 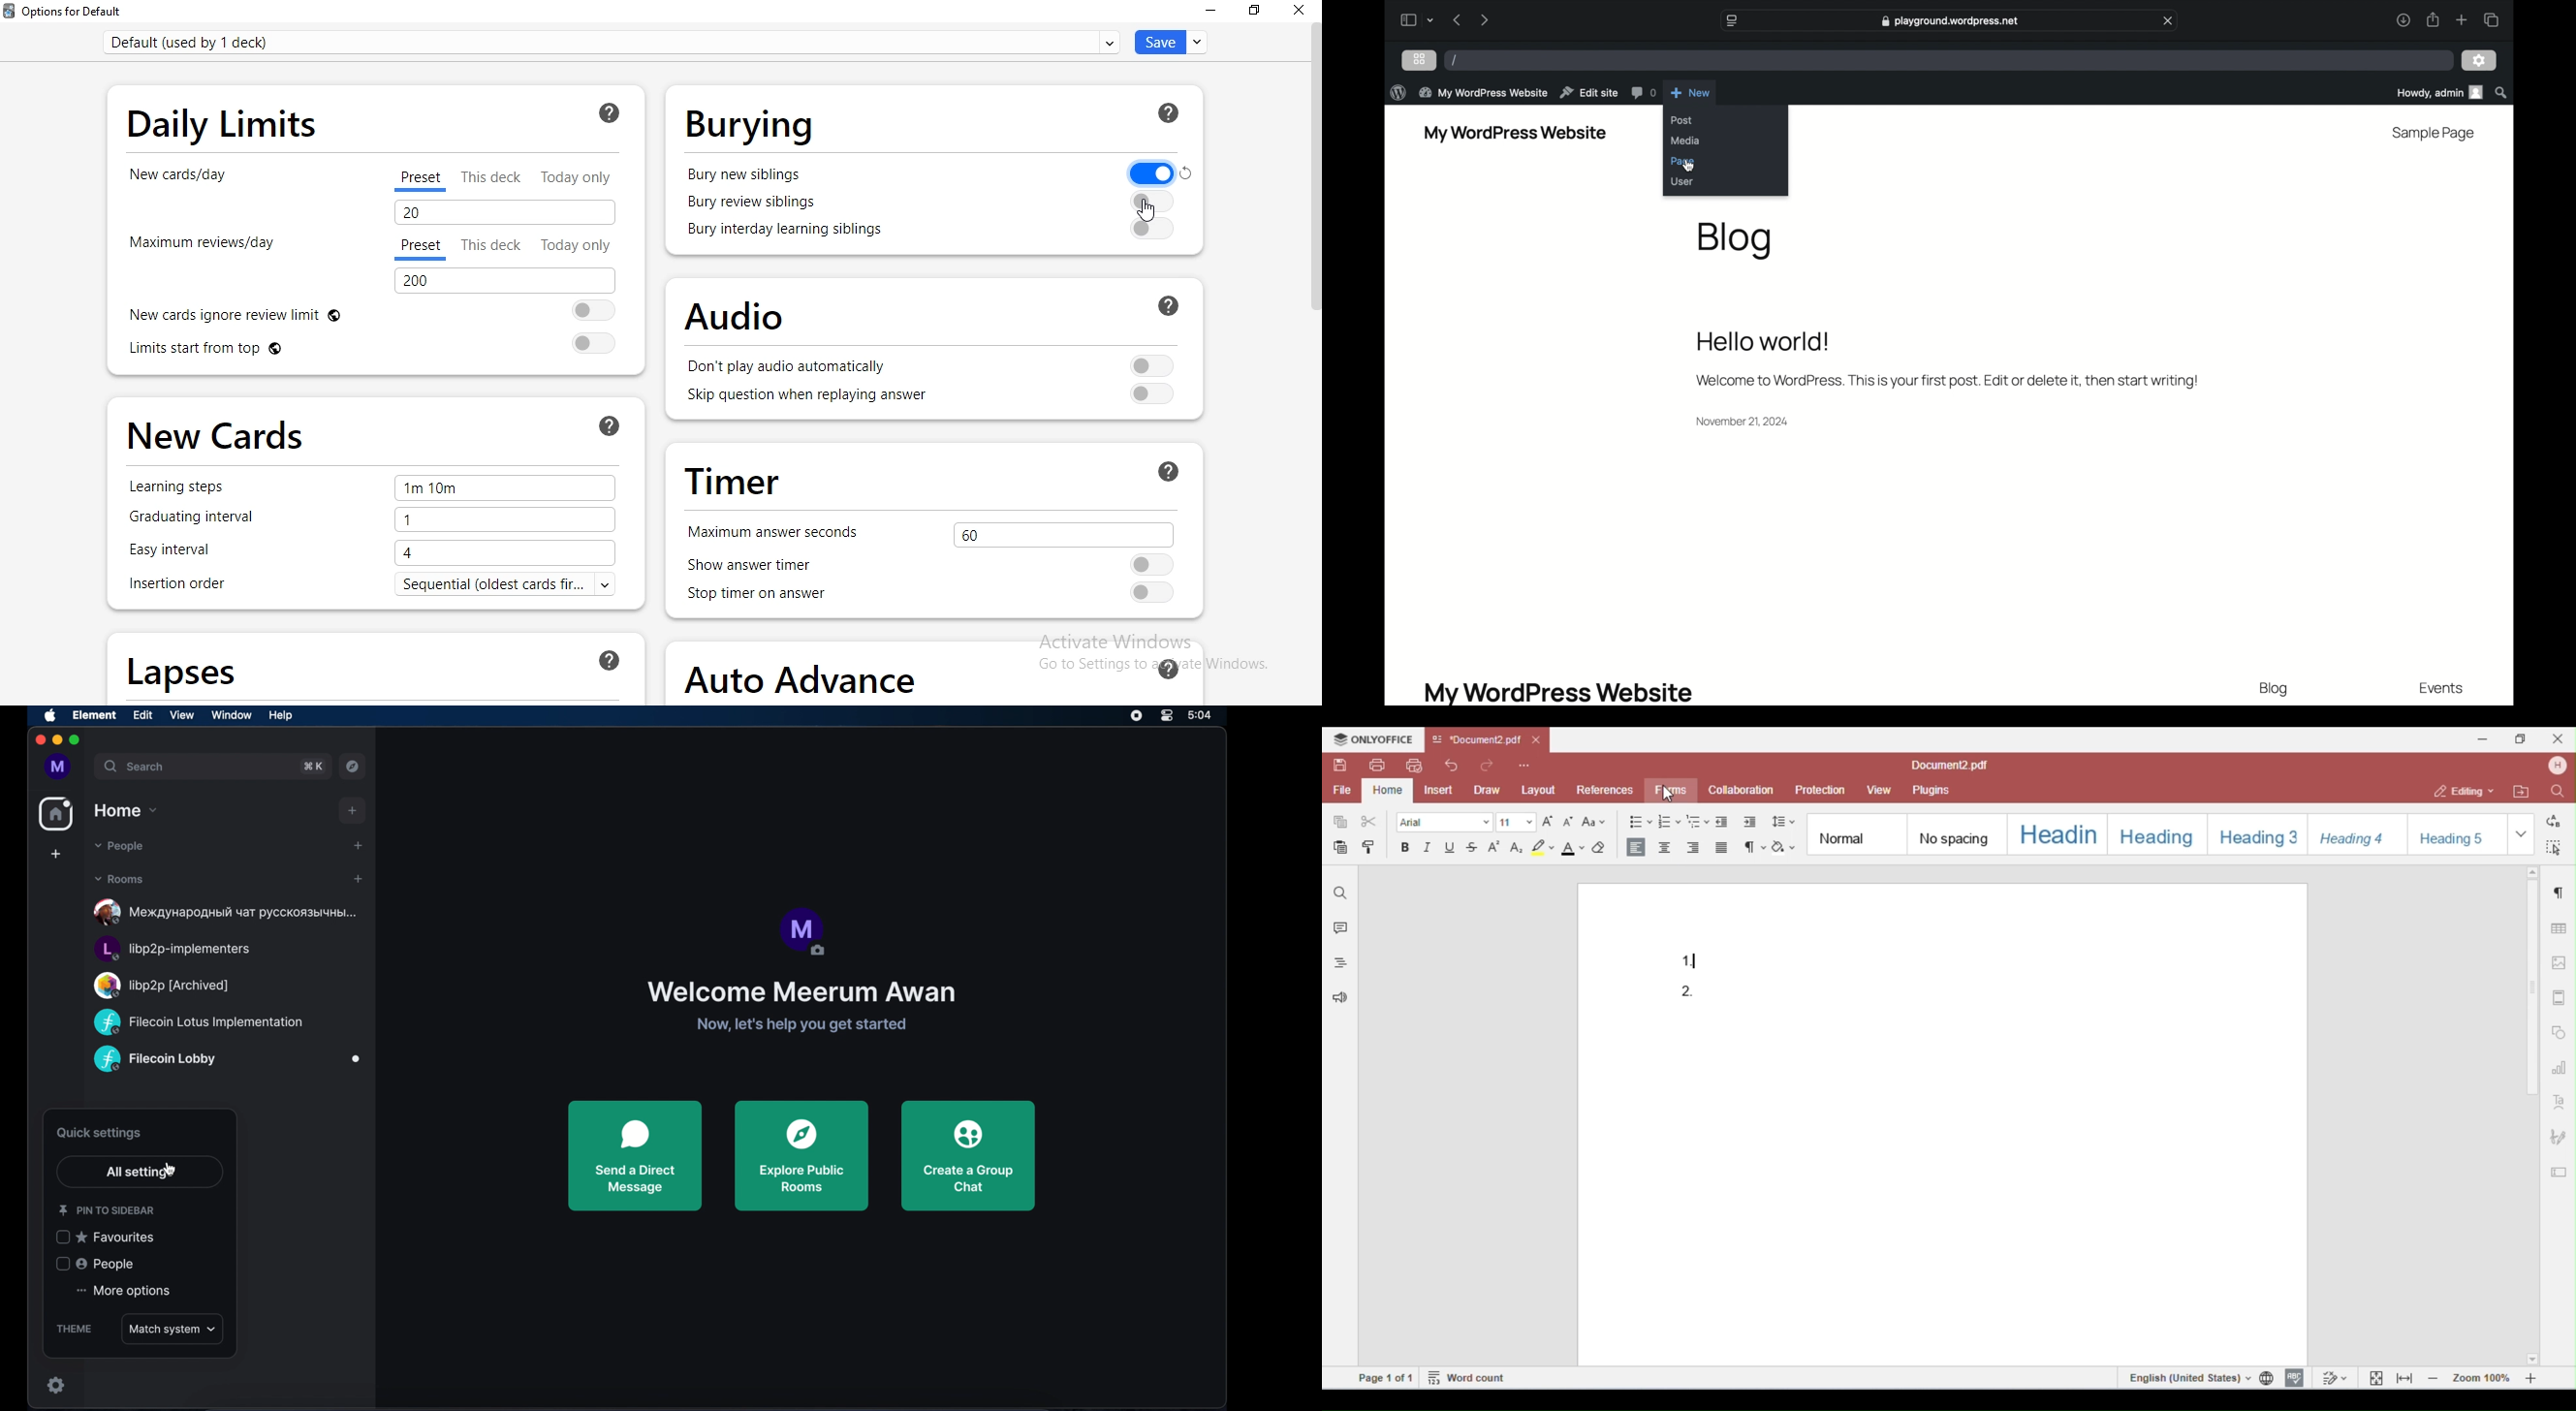 What do you see at coordinates (178, 948) in the screenshot?
I see `L_ libp2p-implementers` at bounding box center [178, 948].